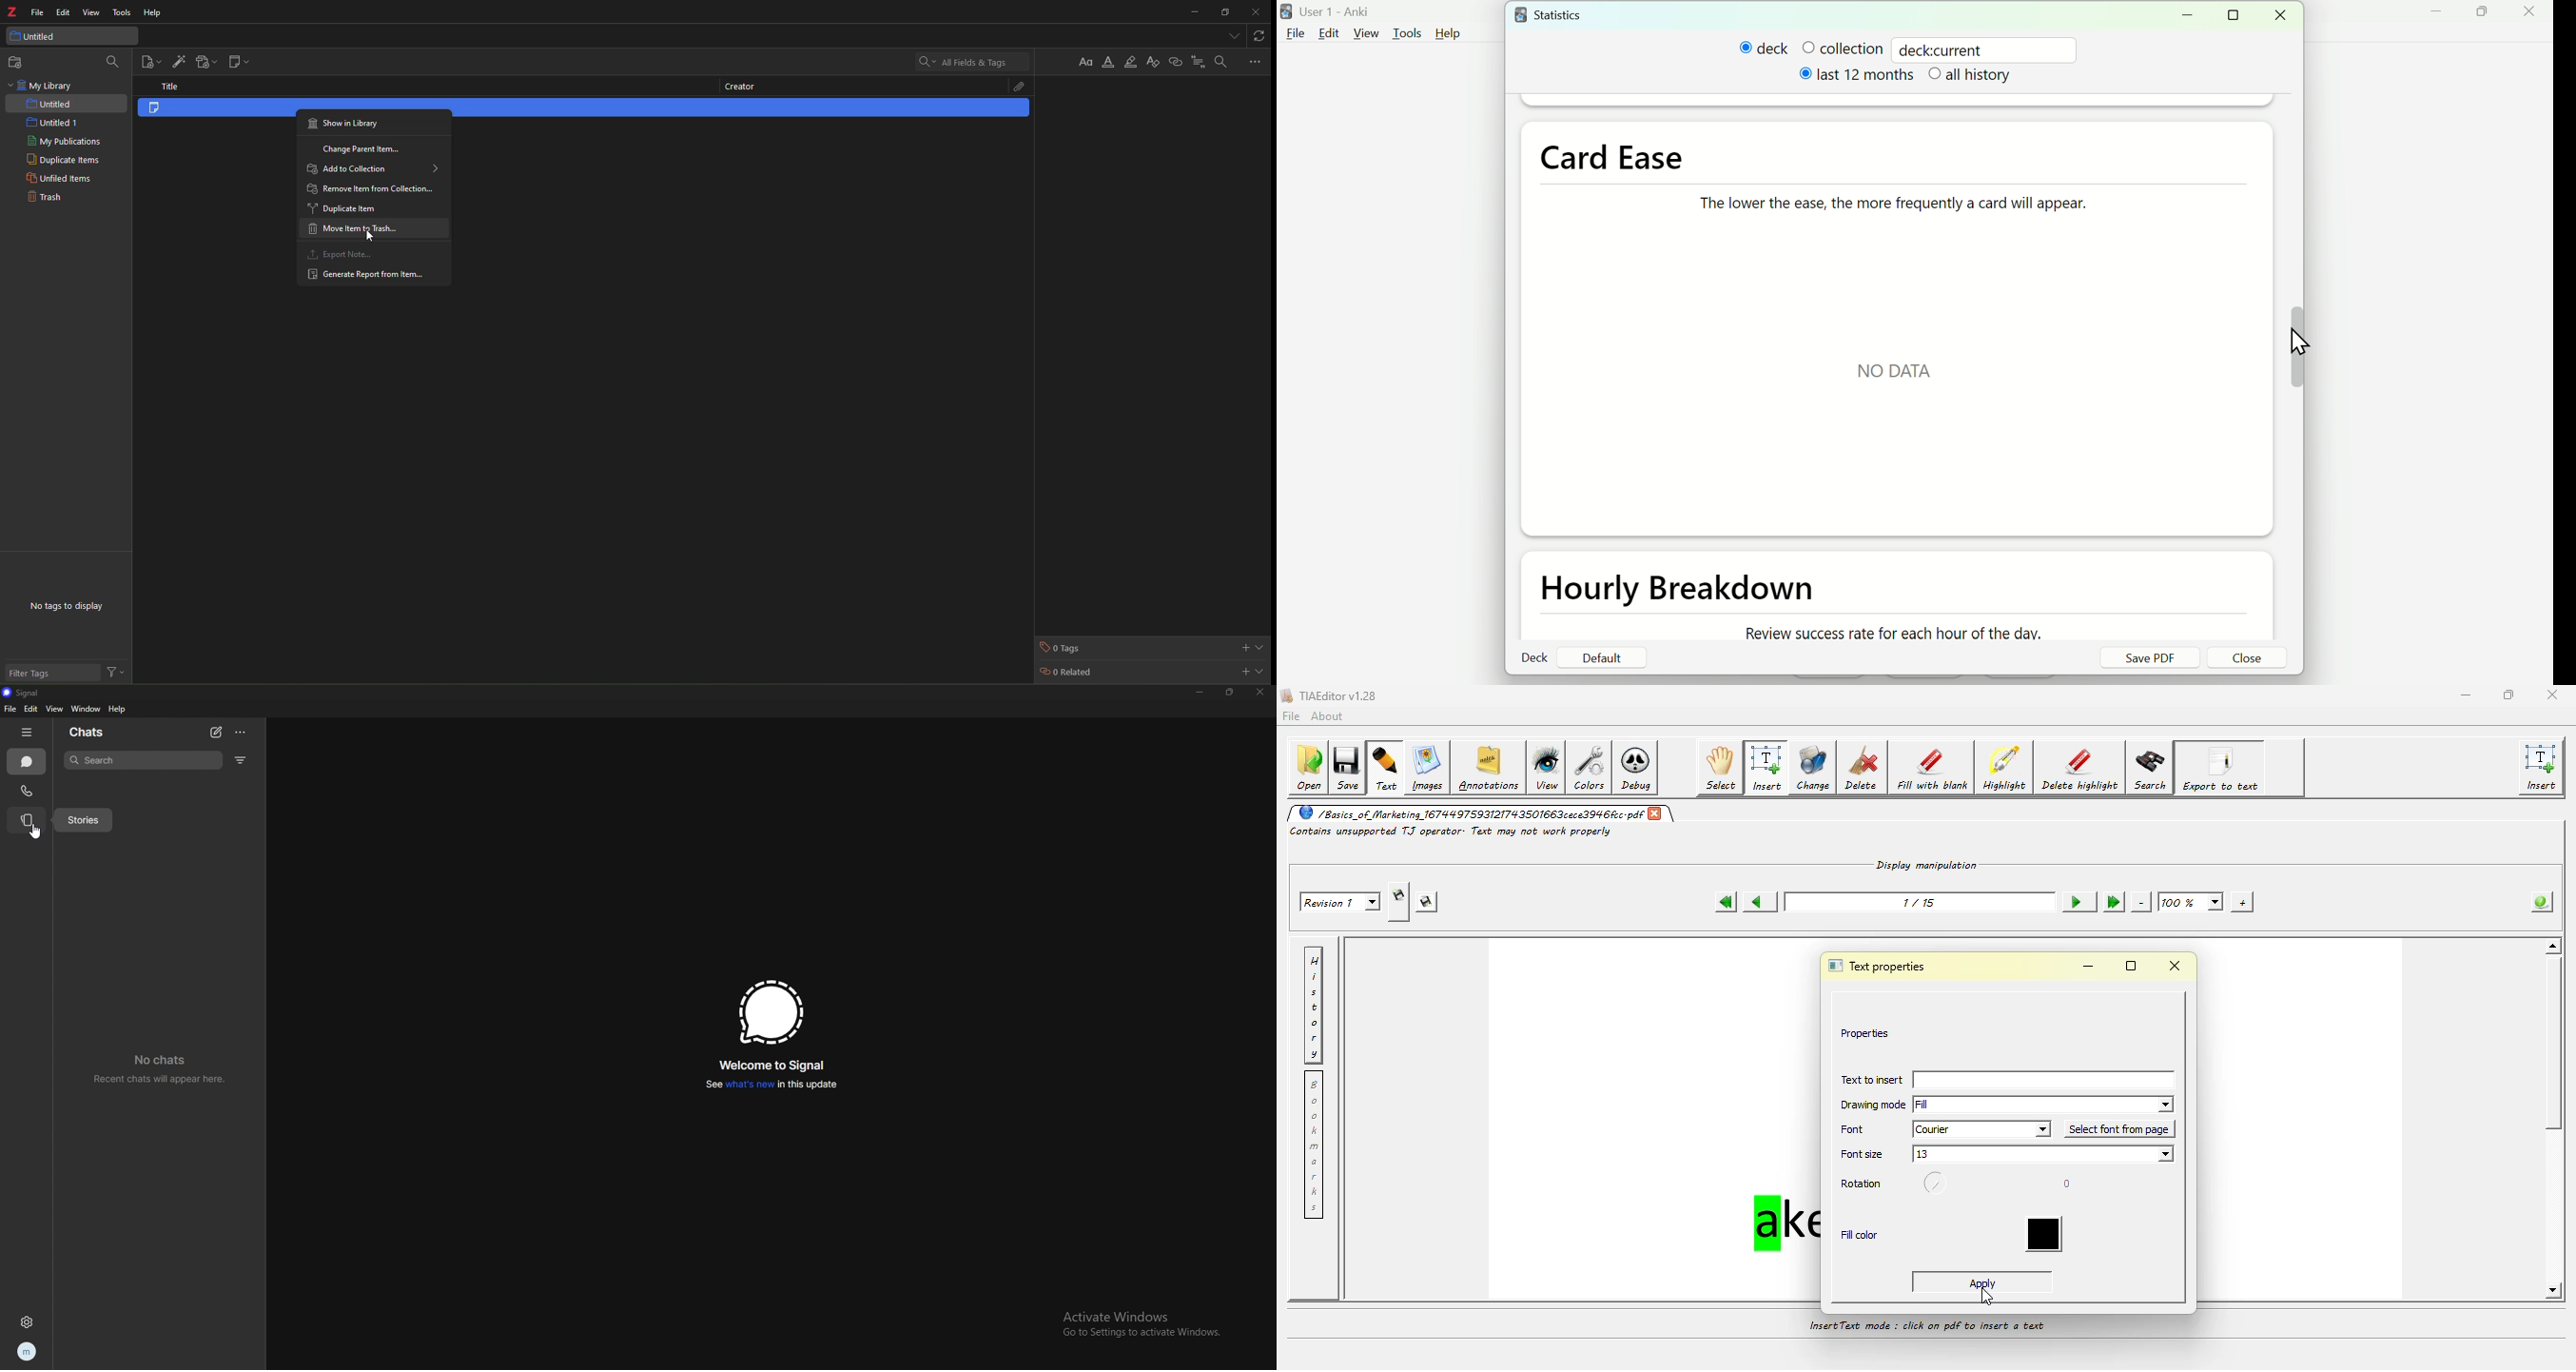  I want to click on Card Ease, so click(1614, 156).